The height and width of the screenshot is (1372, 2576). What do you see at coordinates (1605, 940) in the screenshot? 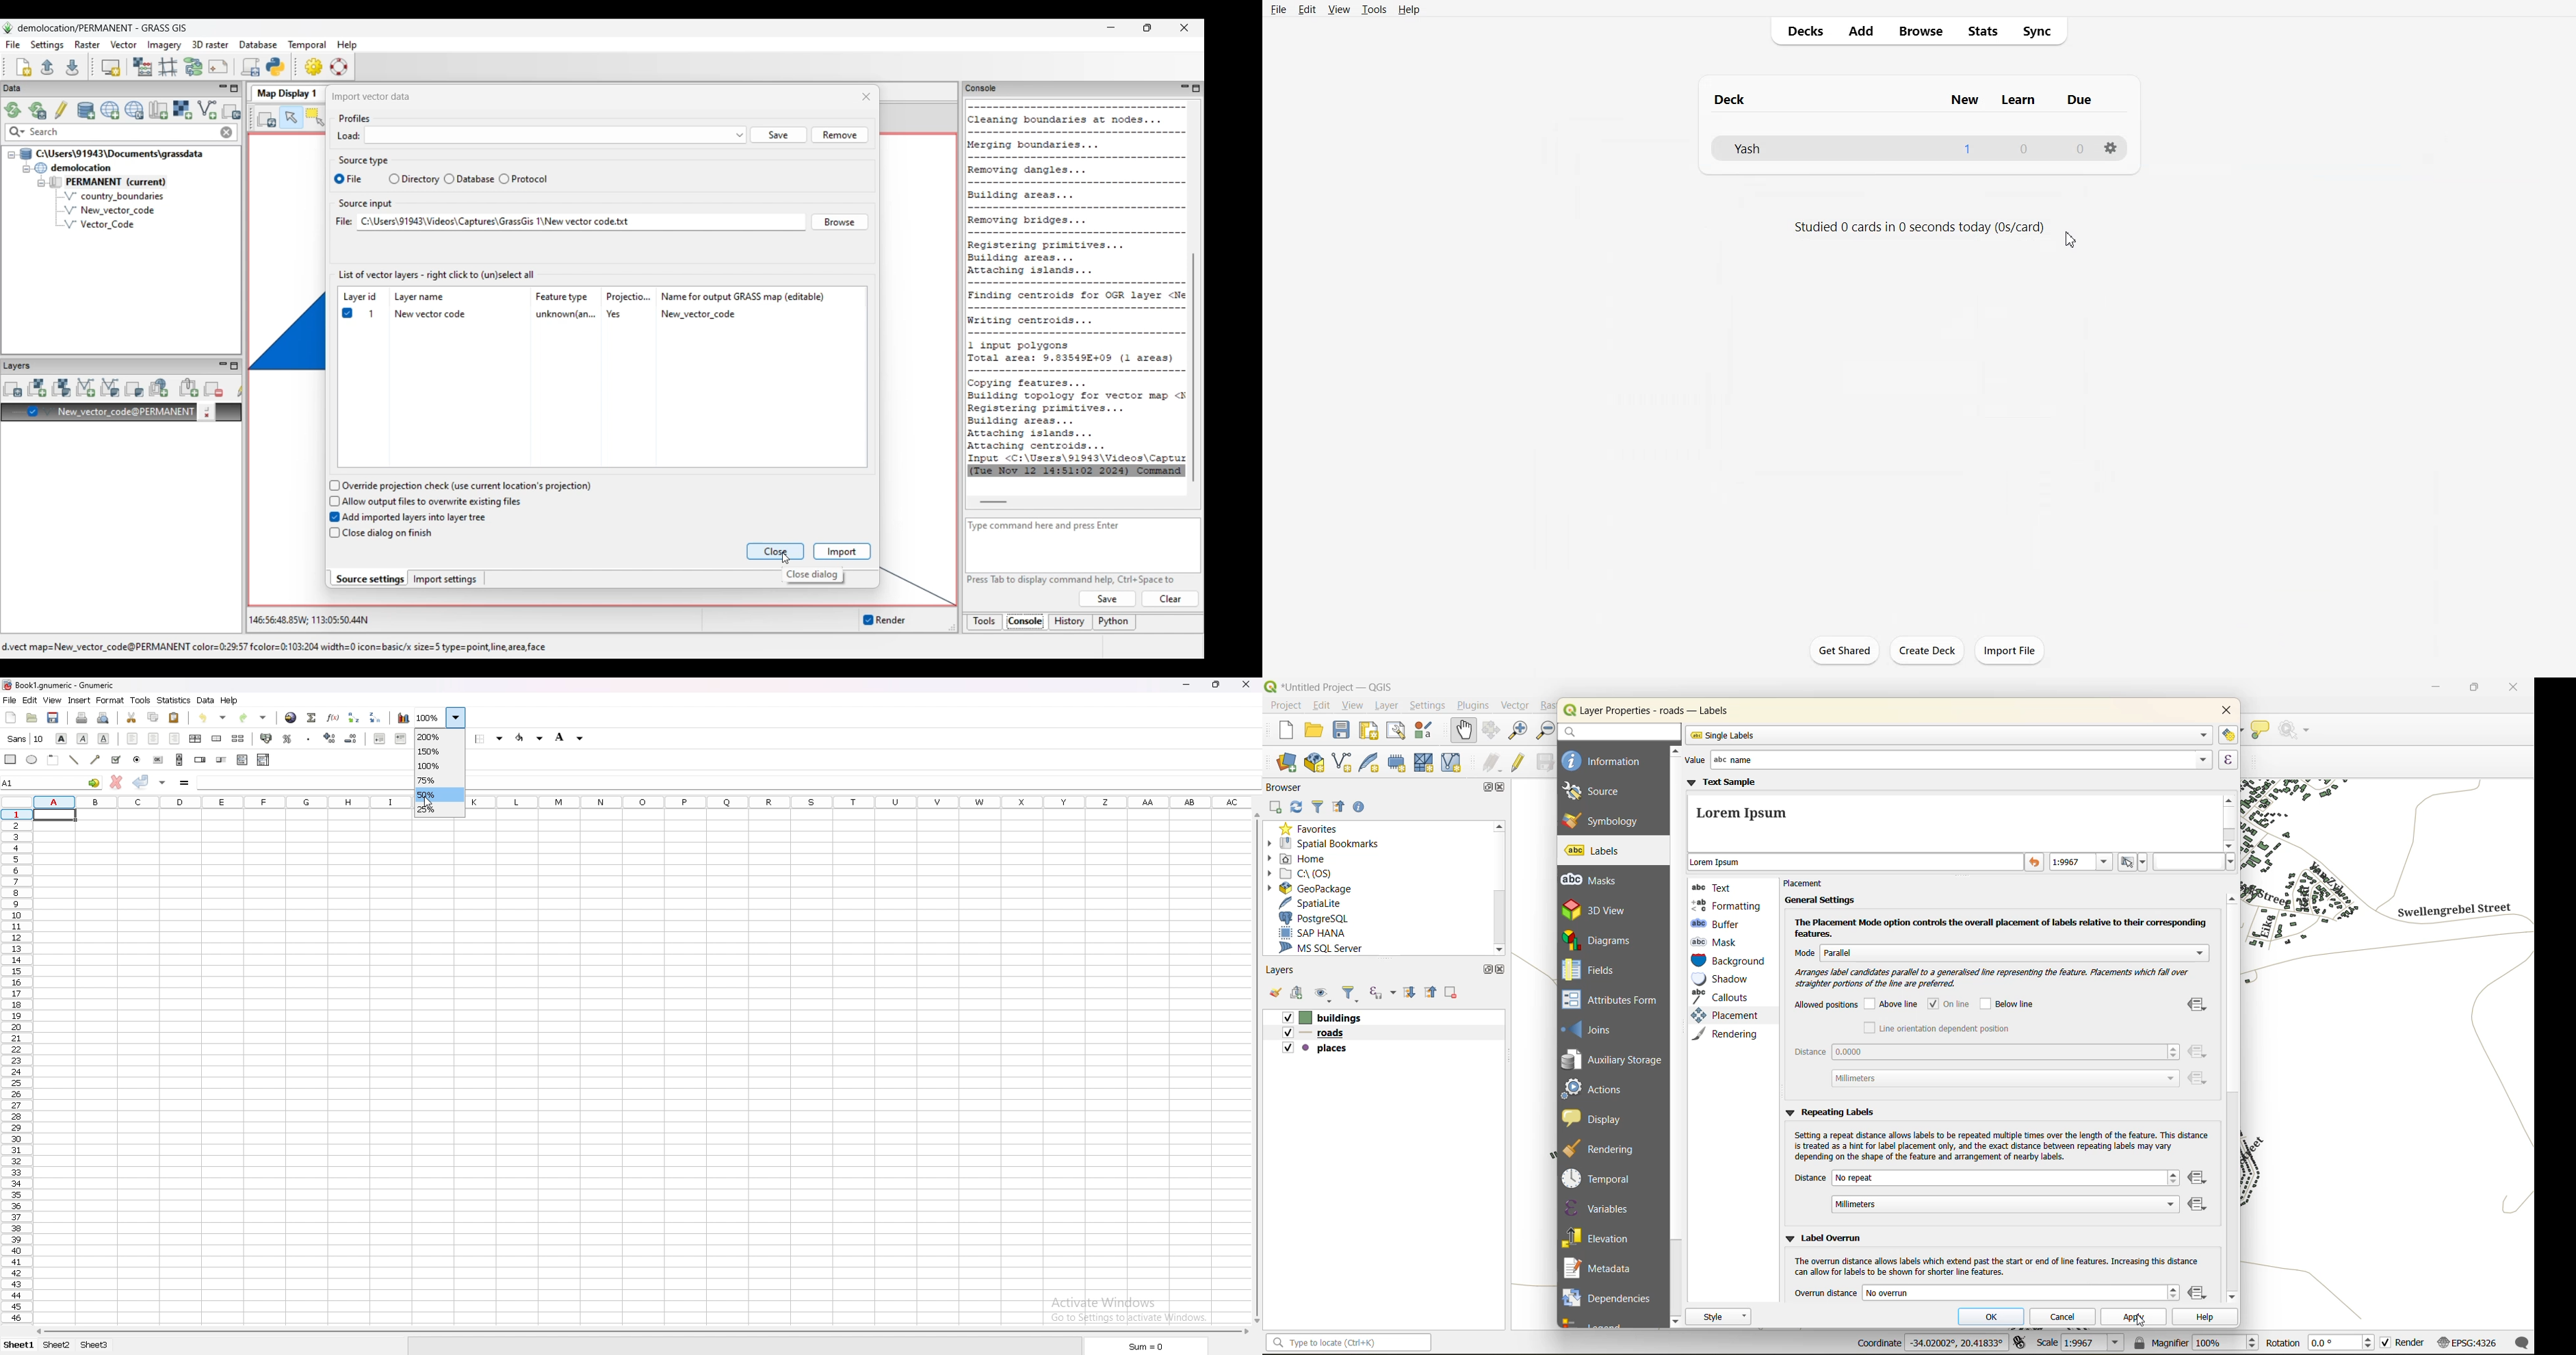
I see `diagrams` at bounding box center [1605, 940].